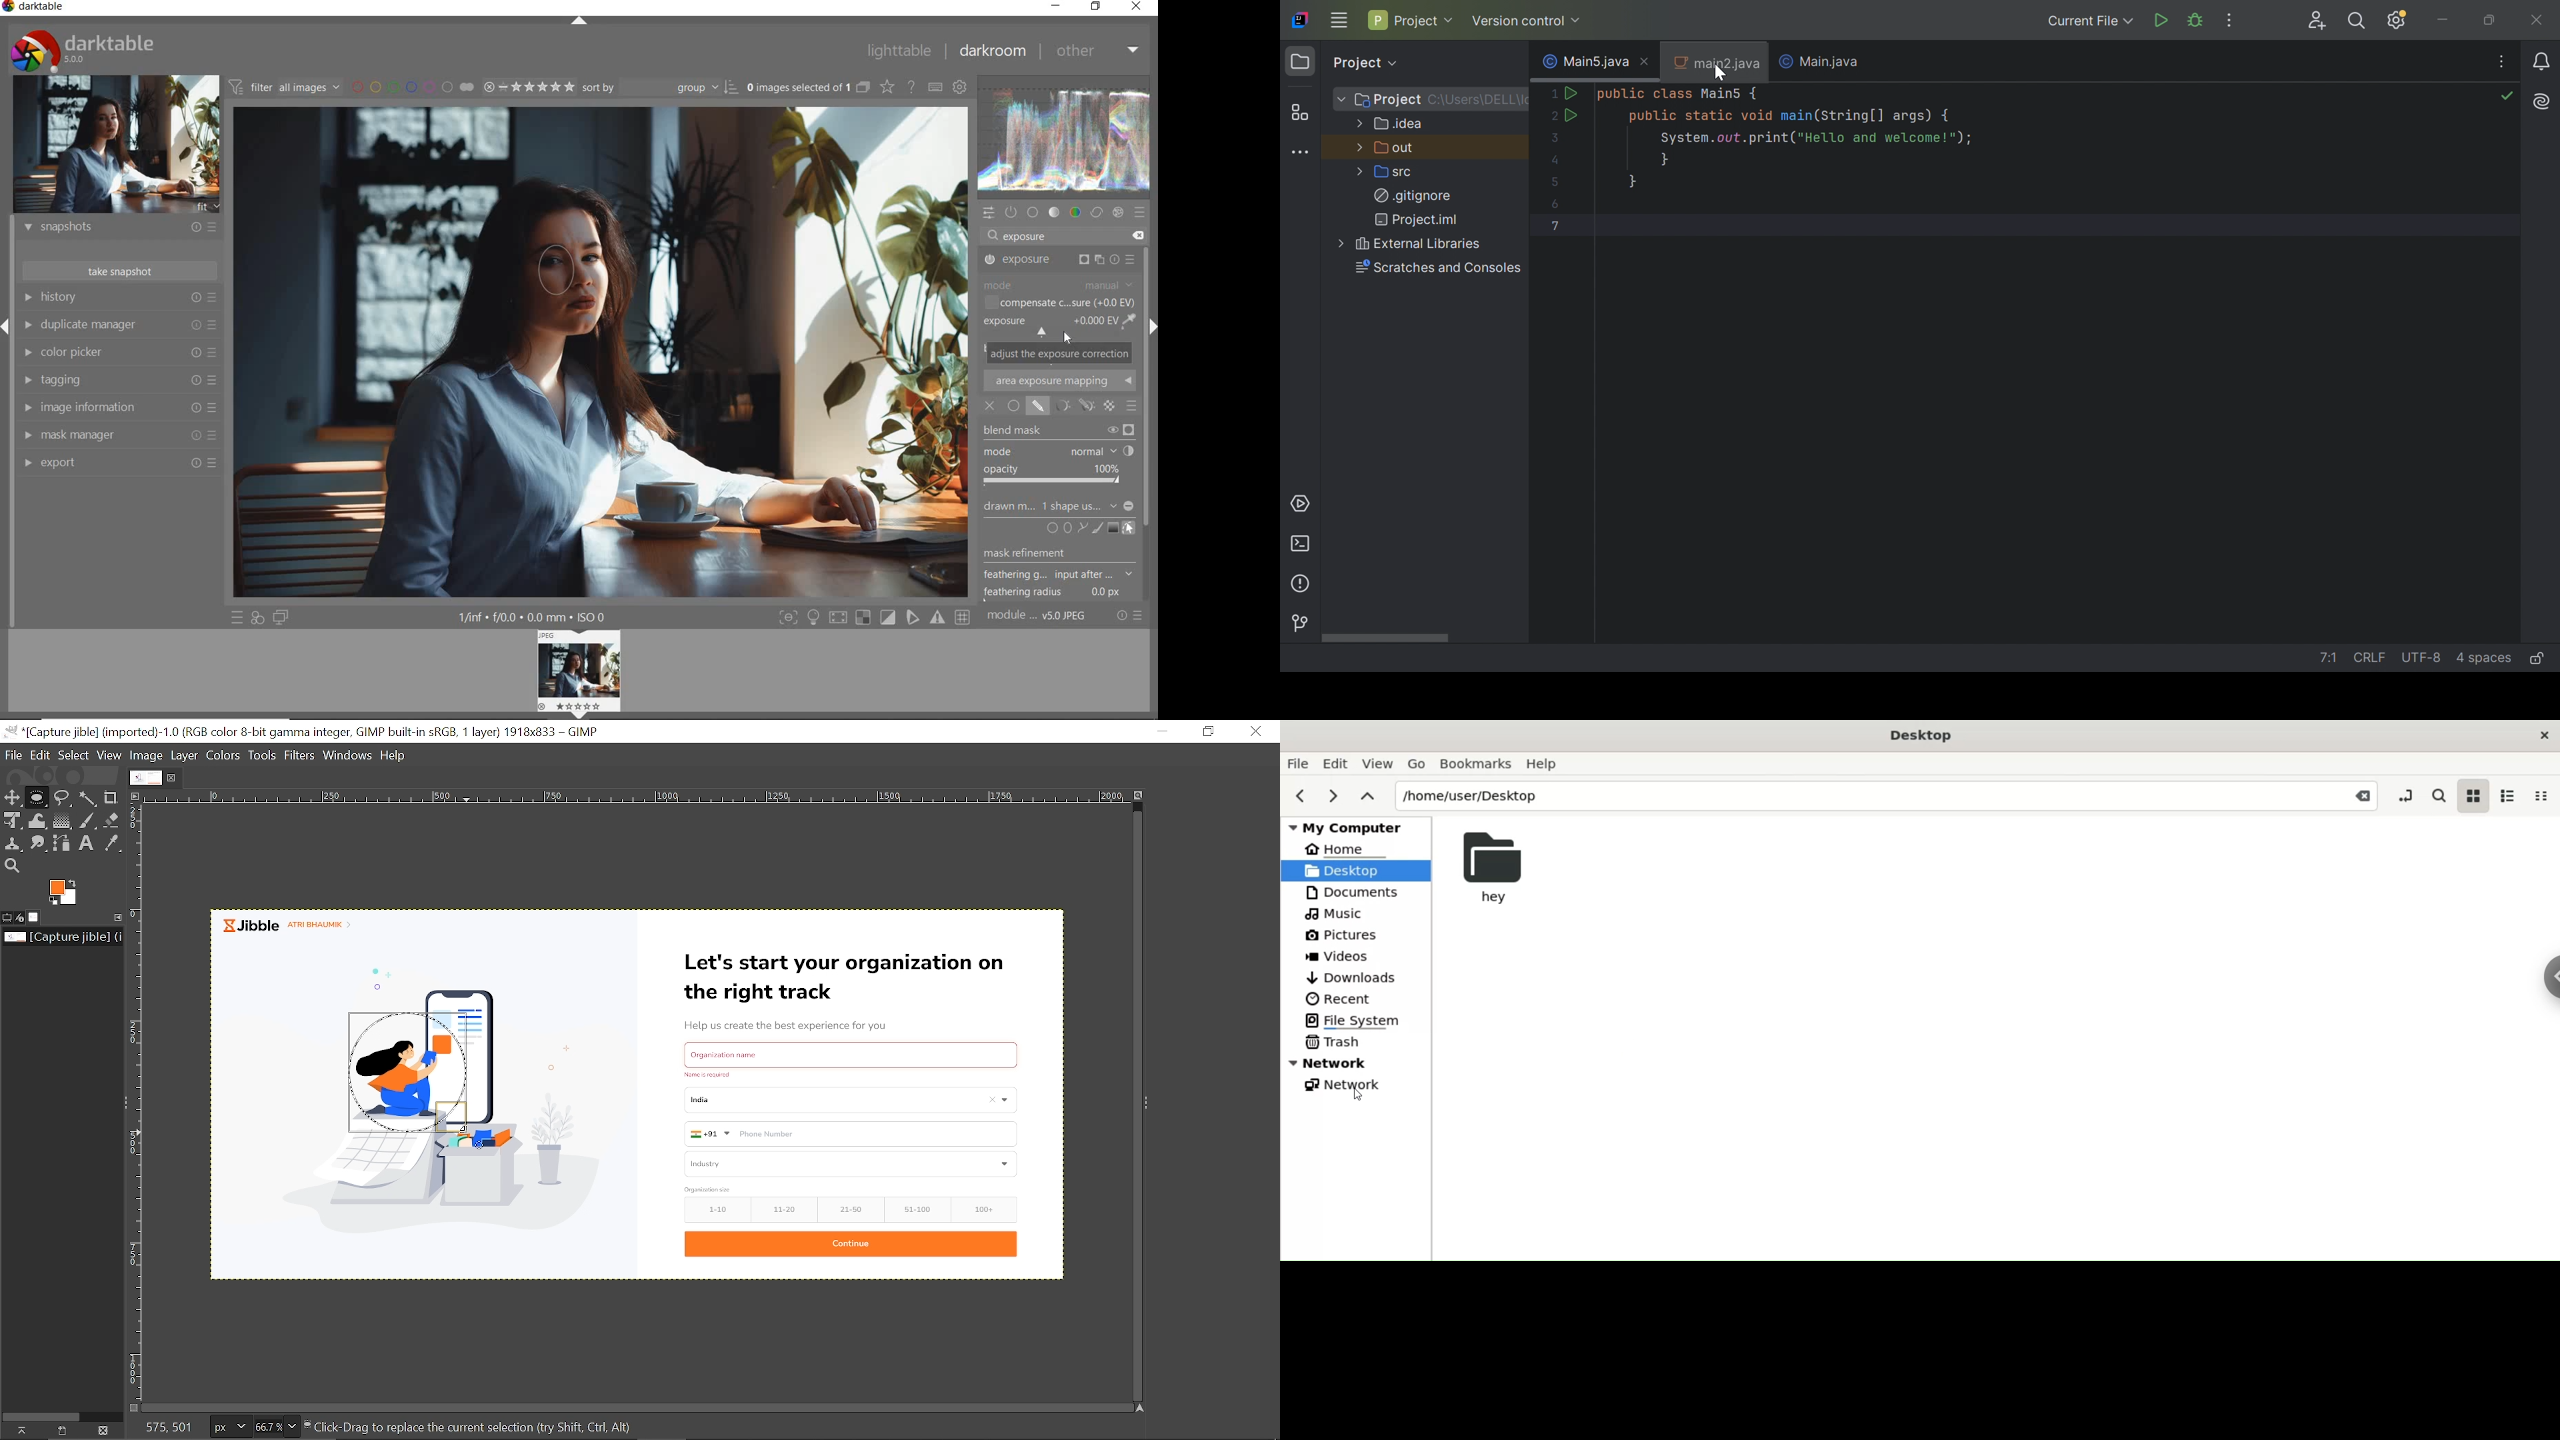  What do you see at coordinates (1071, 406) in the screenshot?
I see `MASK OPTIONS` at bounding box center [1071, 406].